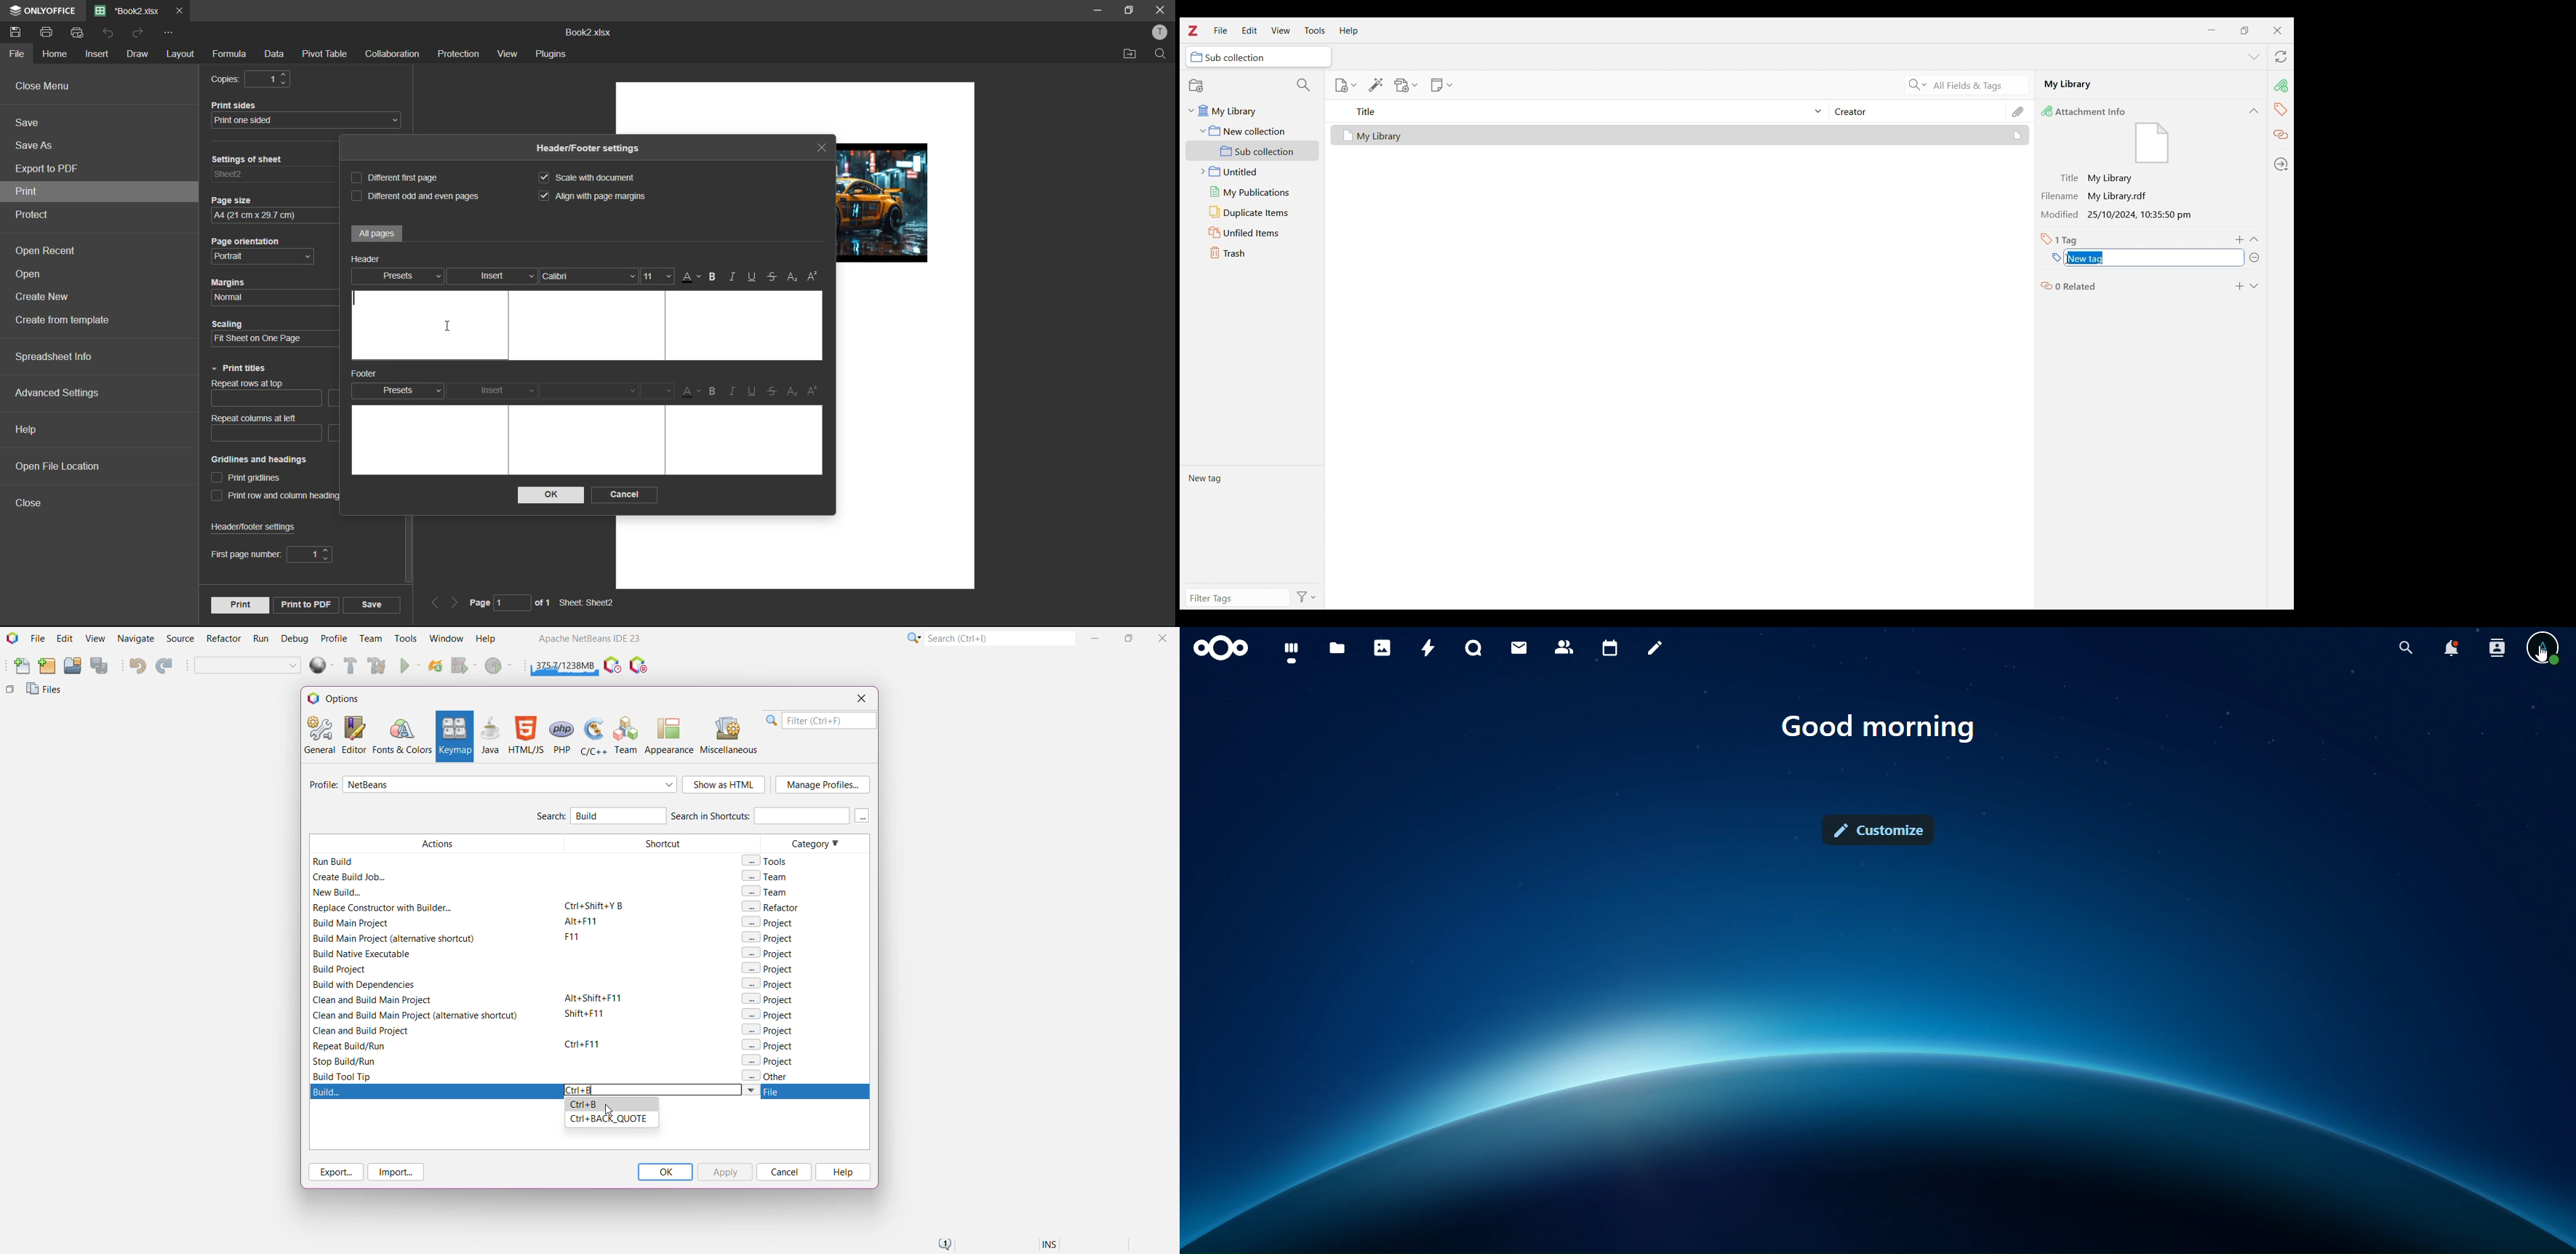 The height and width of the screenshot is (1260, 2576). What do you see at coordinates (19, 31) in the screenshot?
I see `save` at bounding box center [19, 31].